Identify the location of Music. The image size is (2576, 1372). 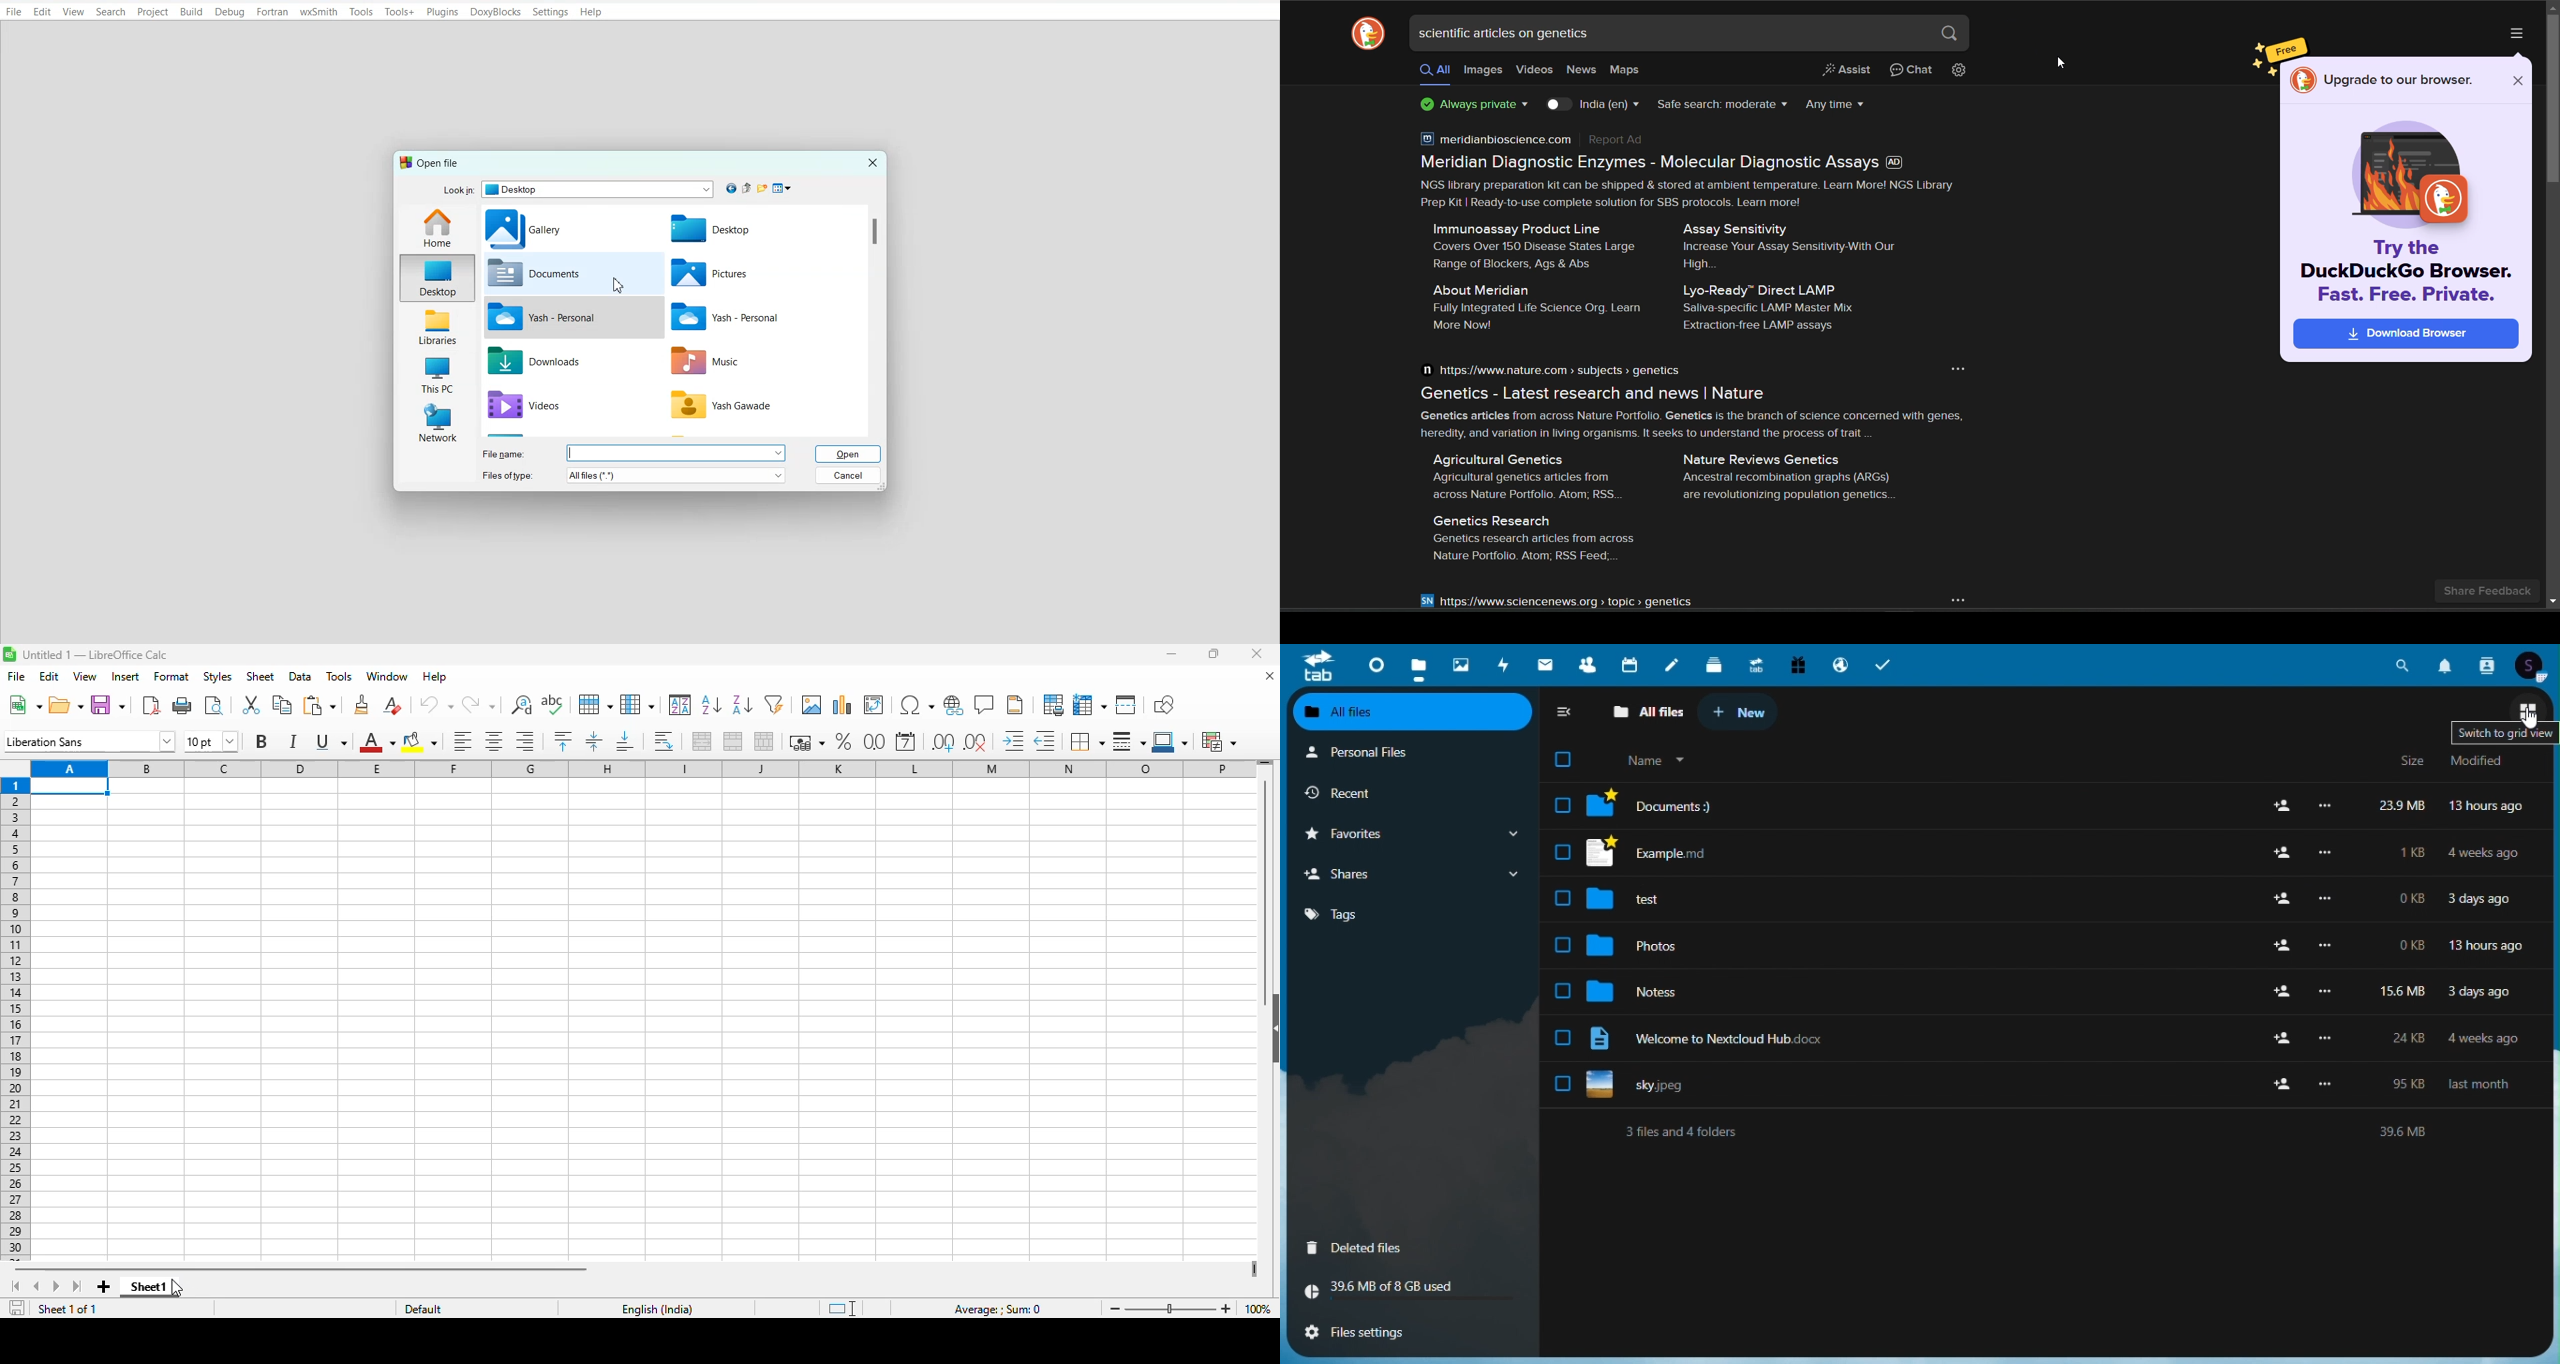
(762, 360).